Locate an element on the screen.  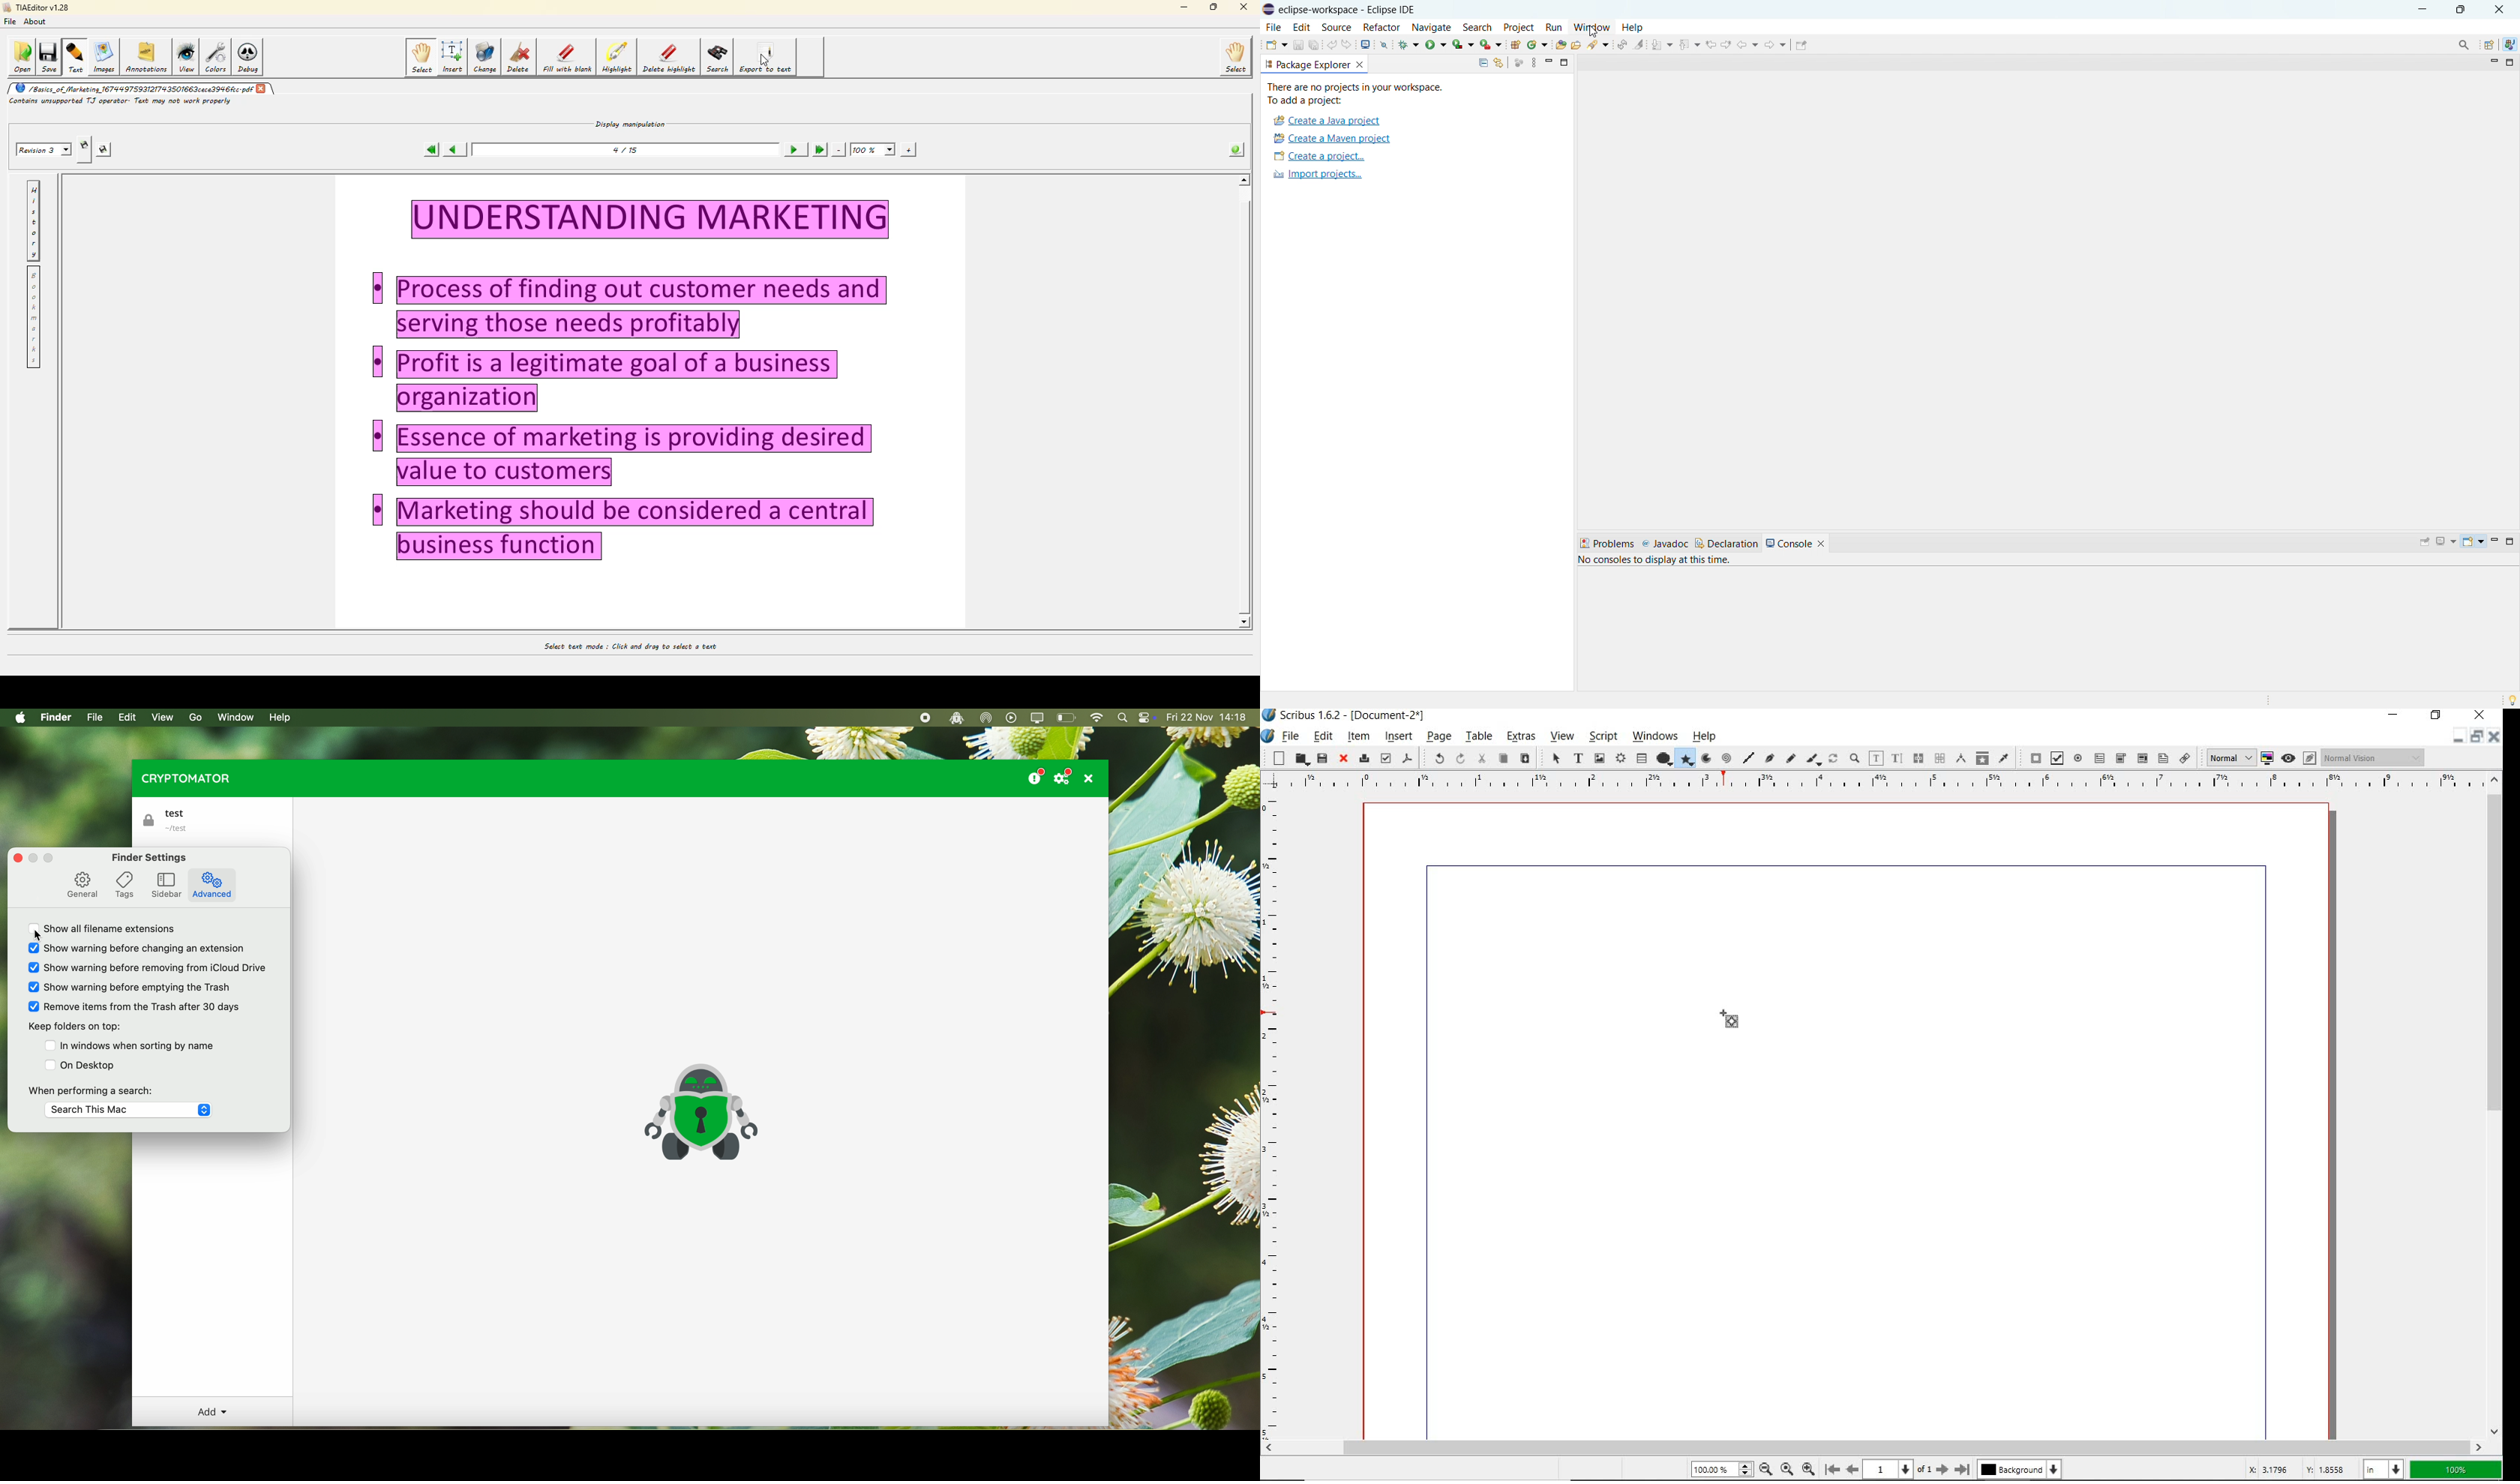
stop recording is located at coordinates (923, 718).